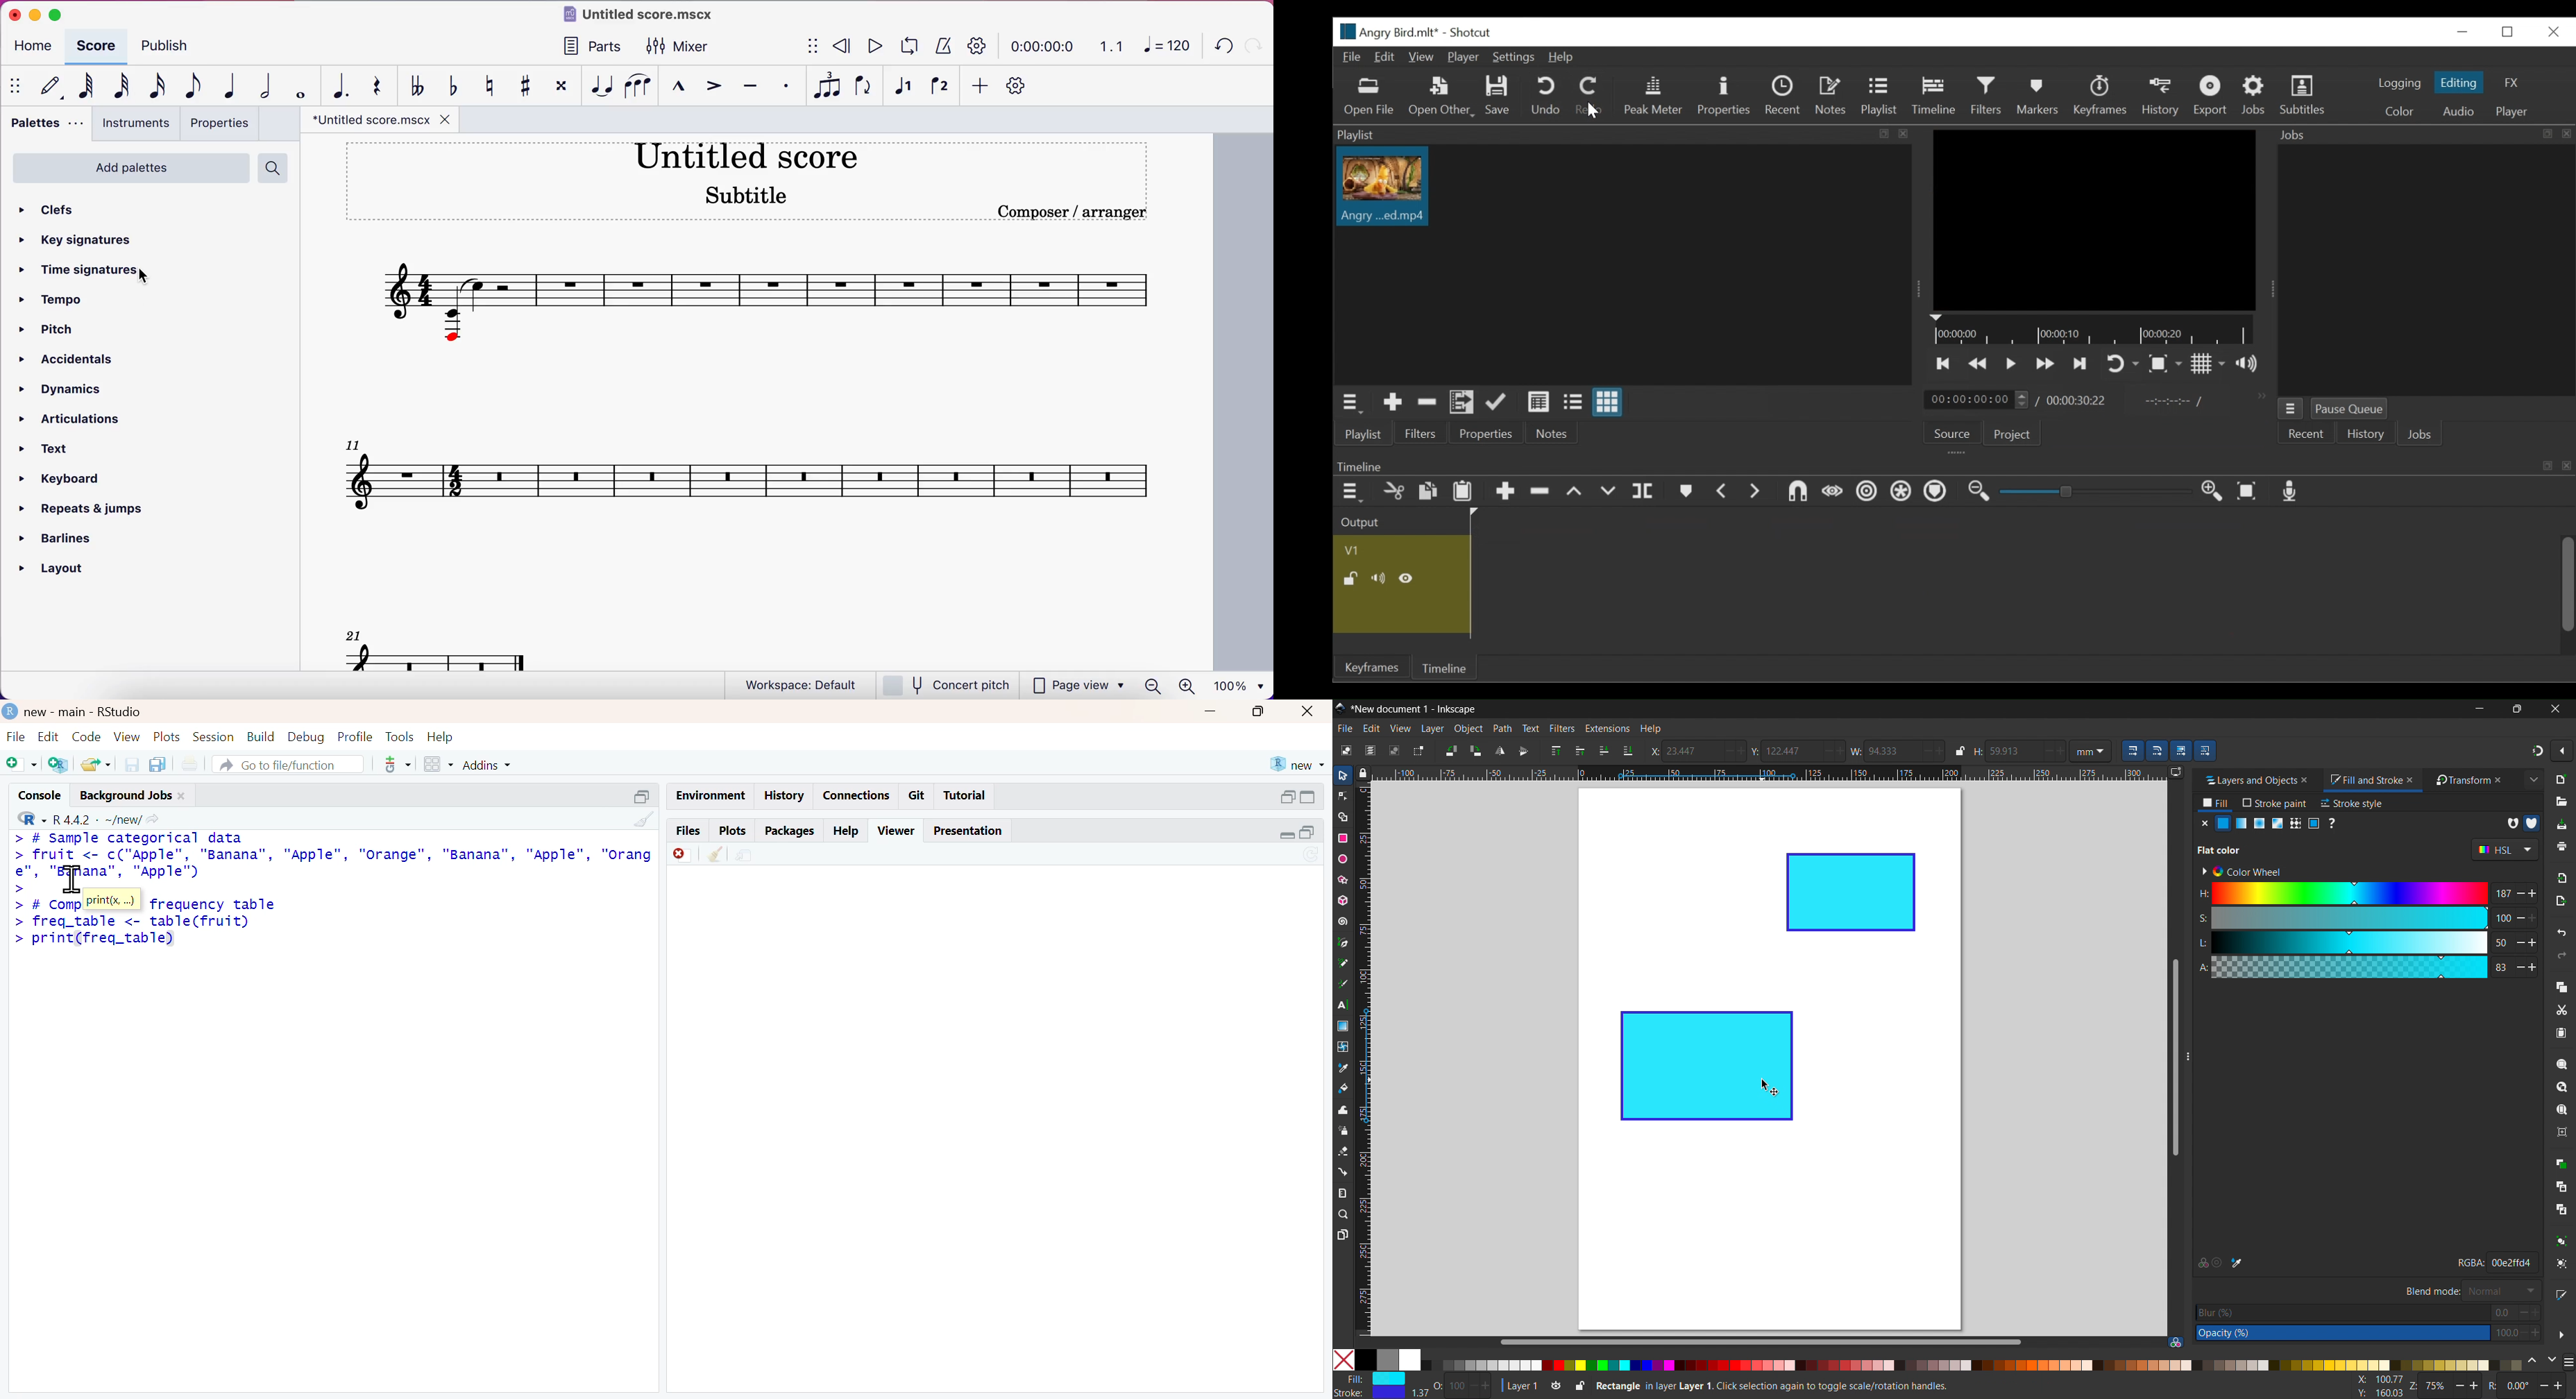  I want to click on color managed mode, so click(2202, 1264).